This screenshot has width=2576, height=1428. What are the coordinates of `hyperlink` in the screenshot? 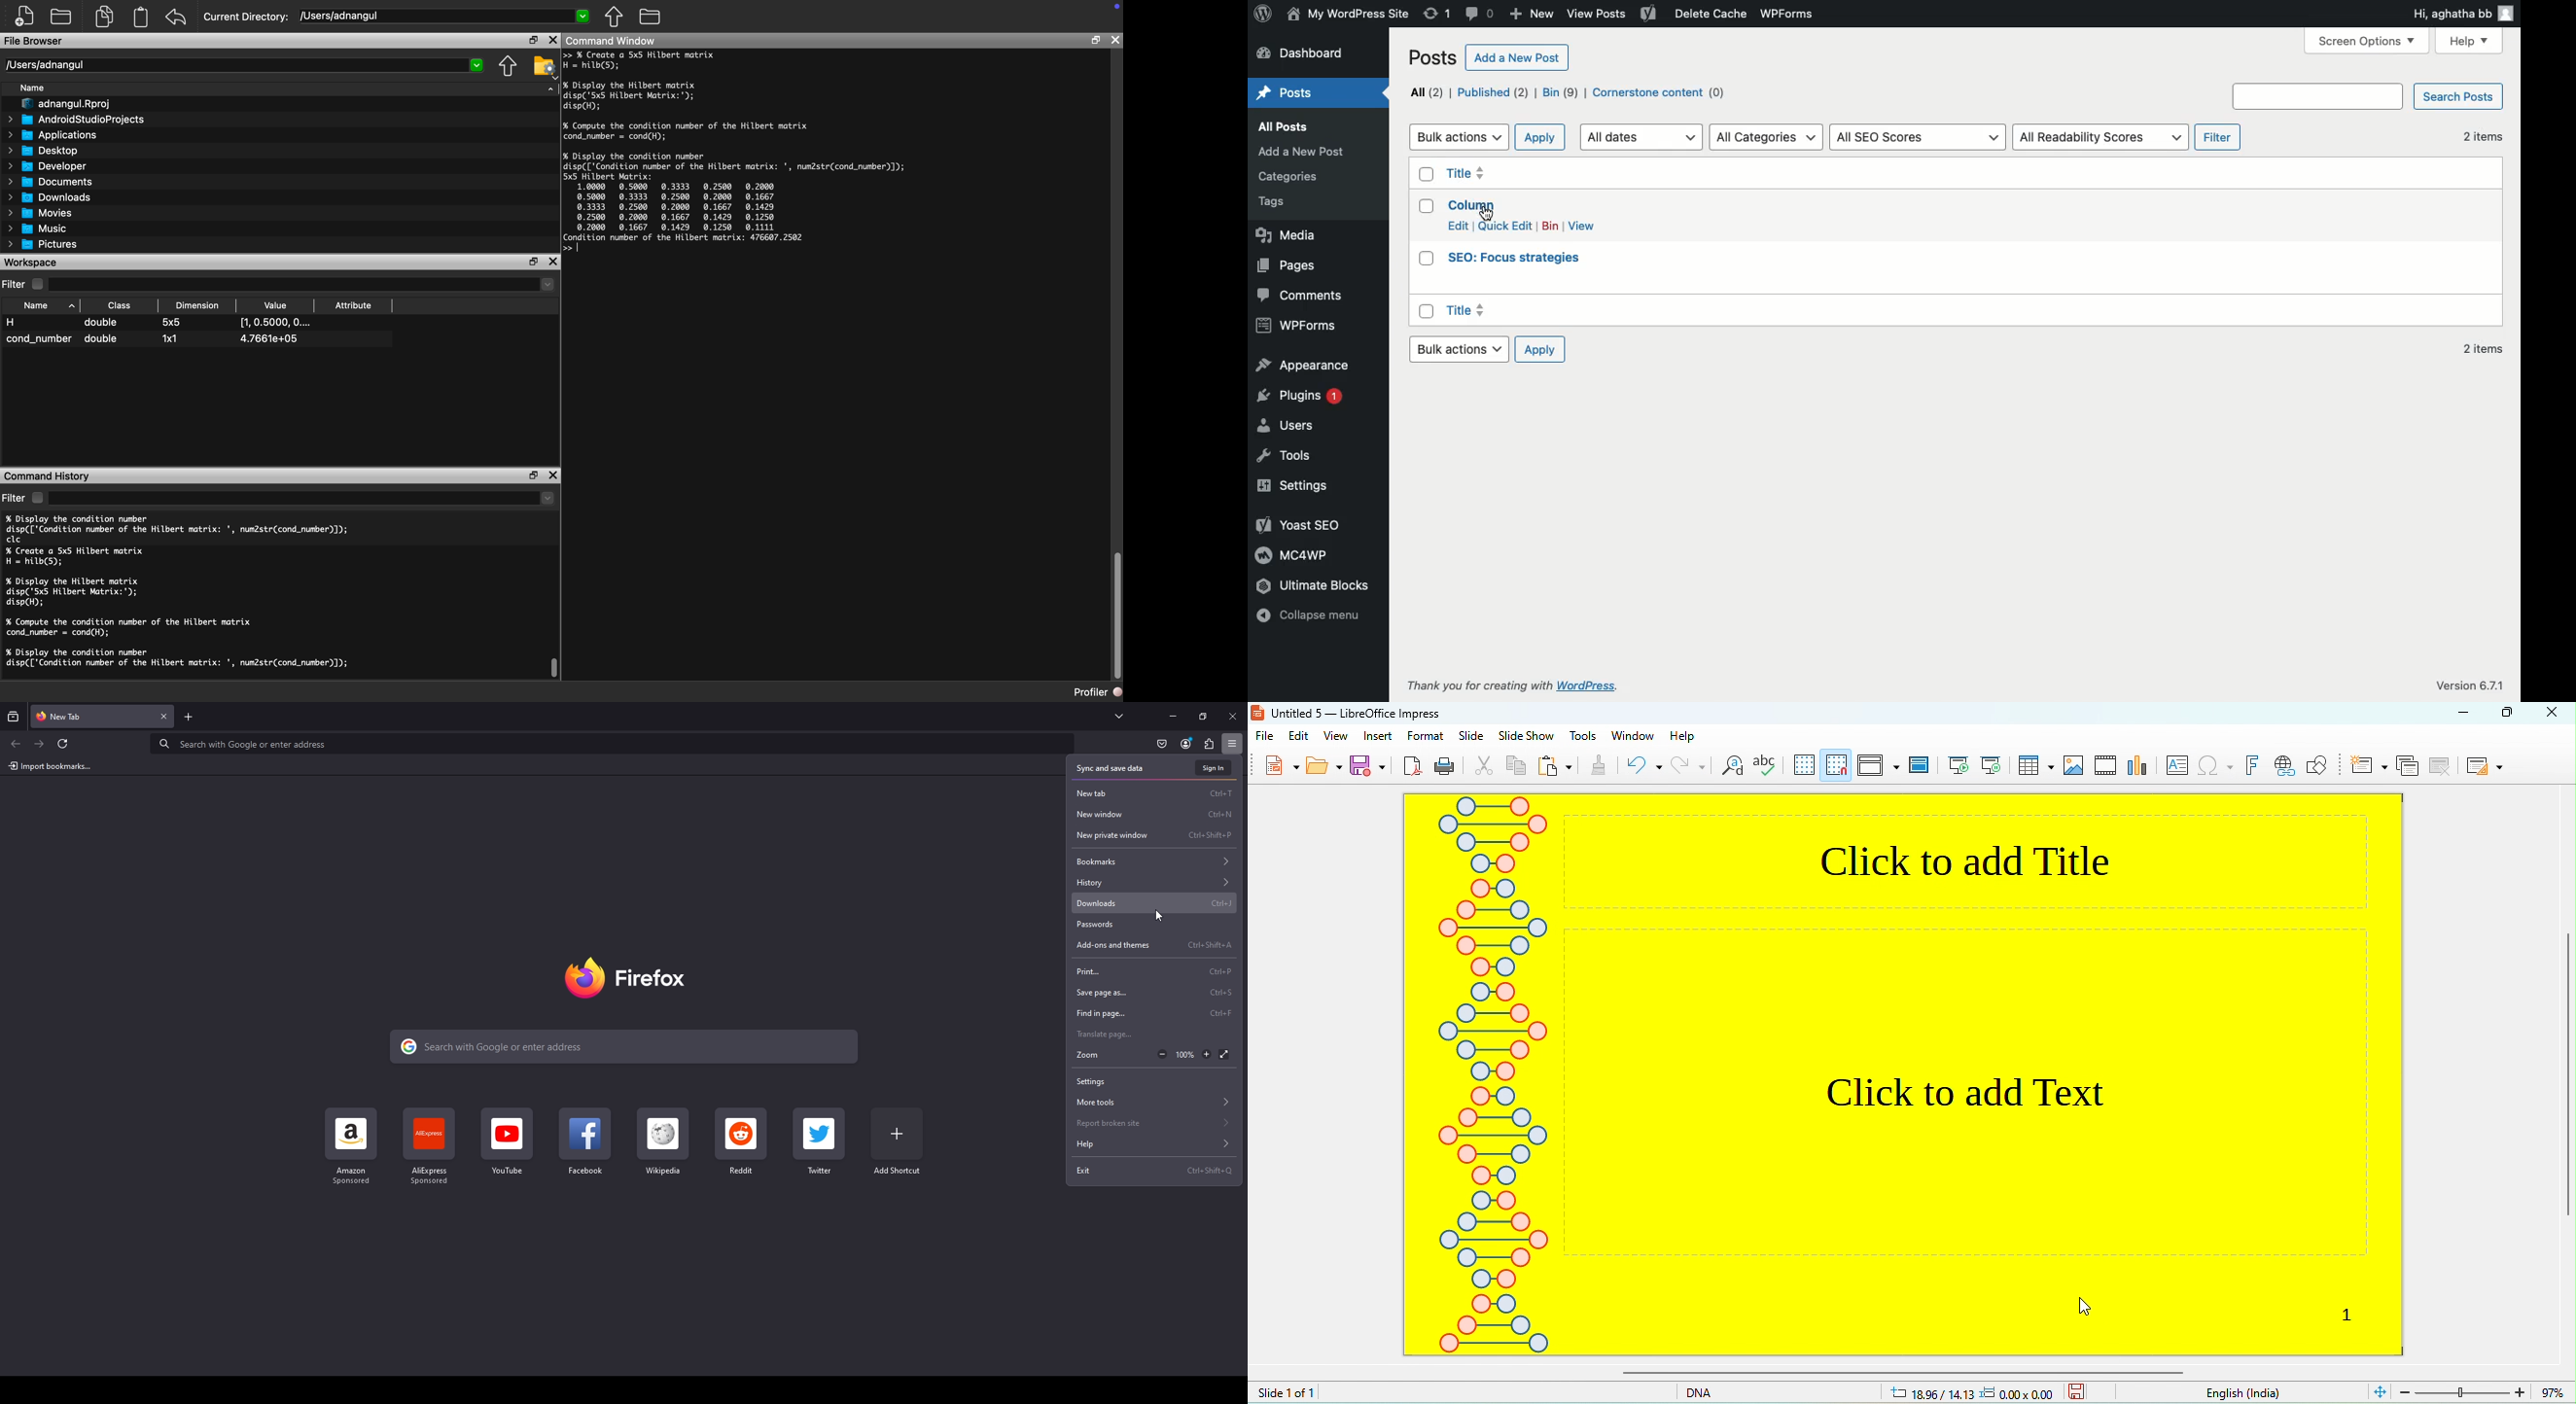 It's located at (2283, 767).